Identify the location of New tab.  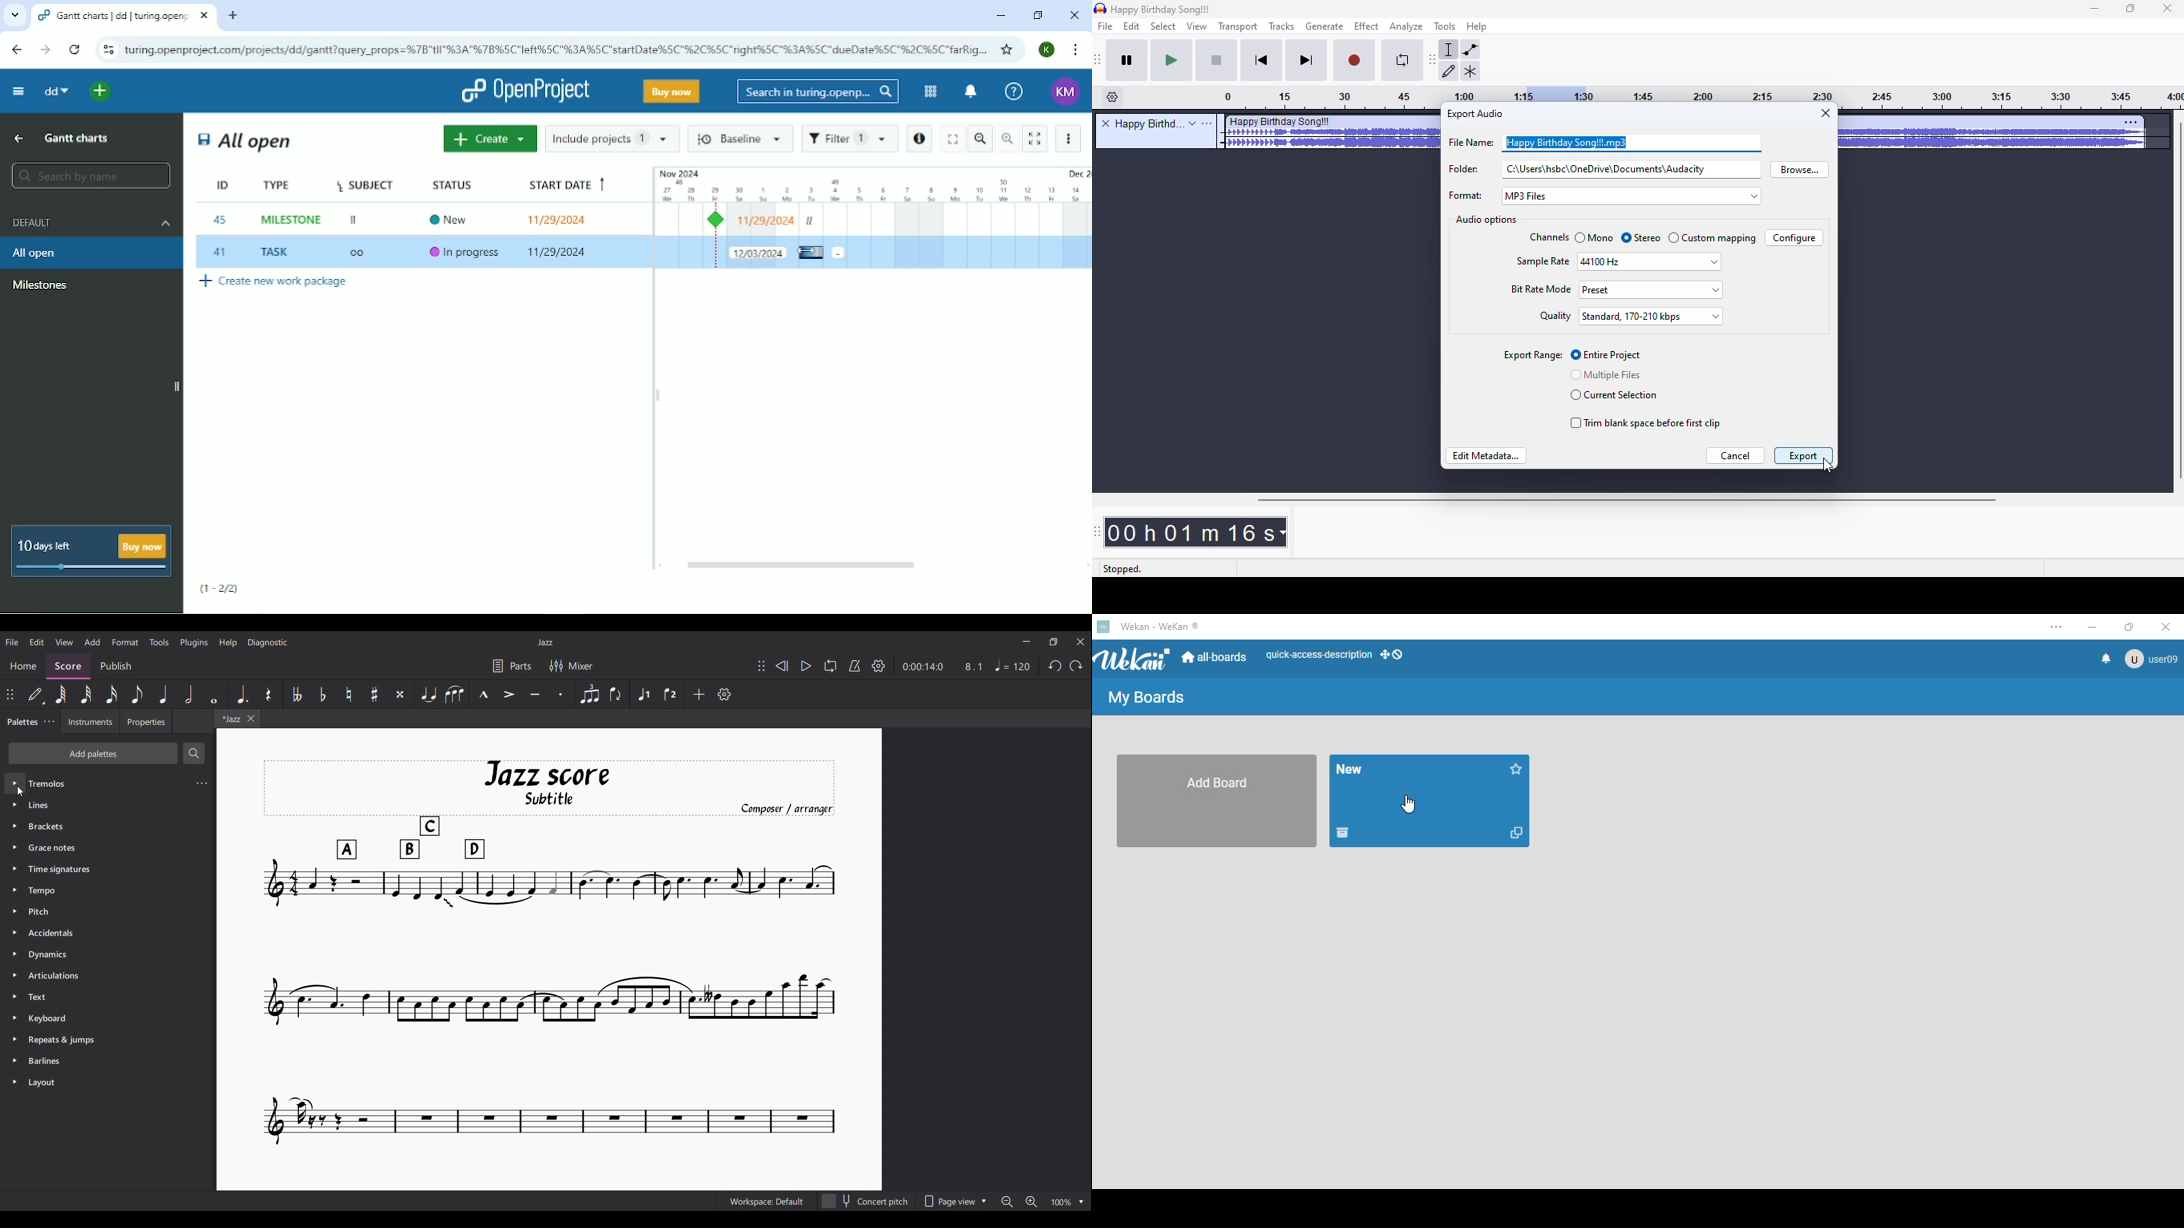
(235, 15).